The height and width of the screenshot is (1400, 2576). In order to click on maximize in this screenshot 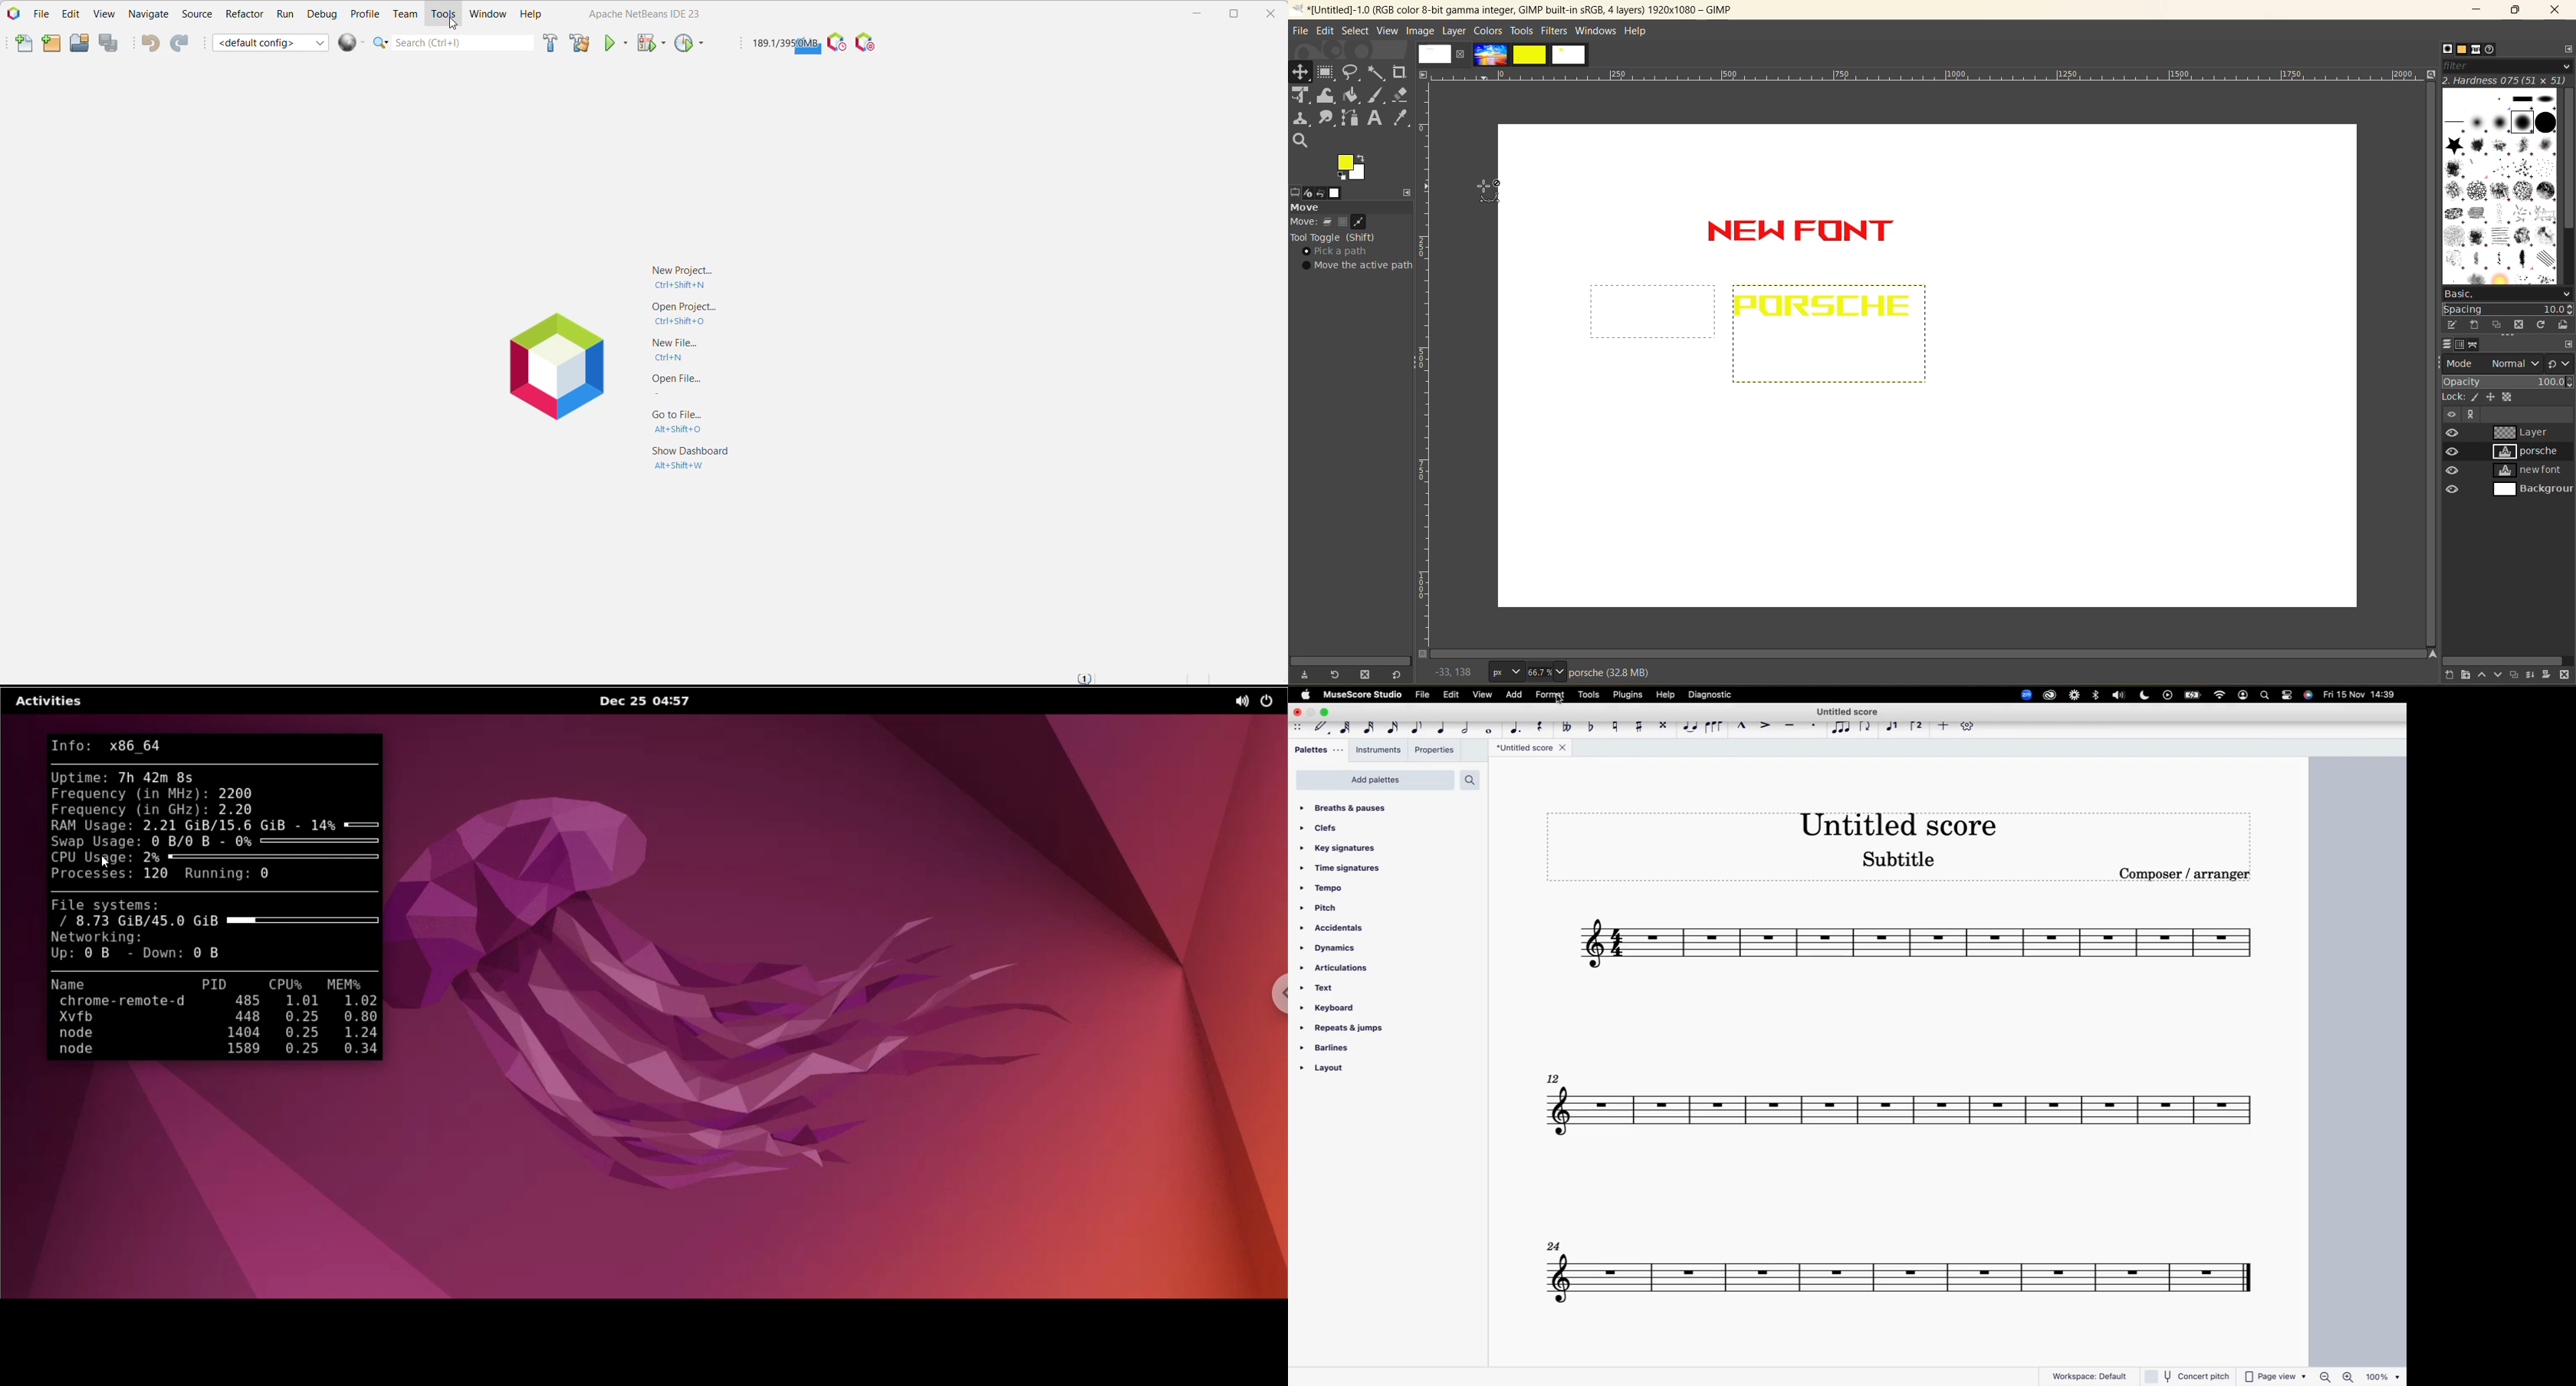, I will do `click(2512, 11)`.